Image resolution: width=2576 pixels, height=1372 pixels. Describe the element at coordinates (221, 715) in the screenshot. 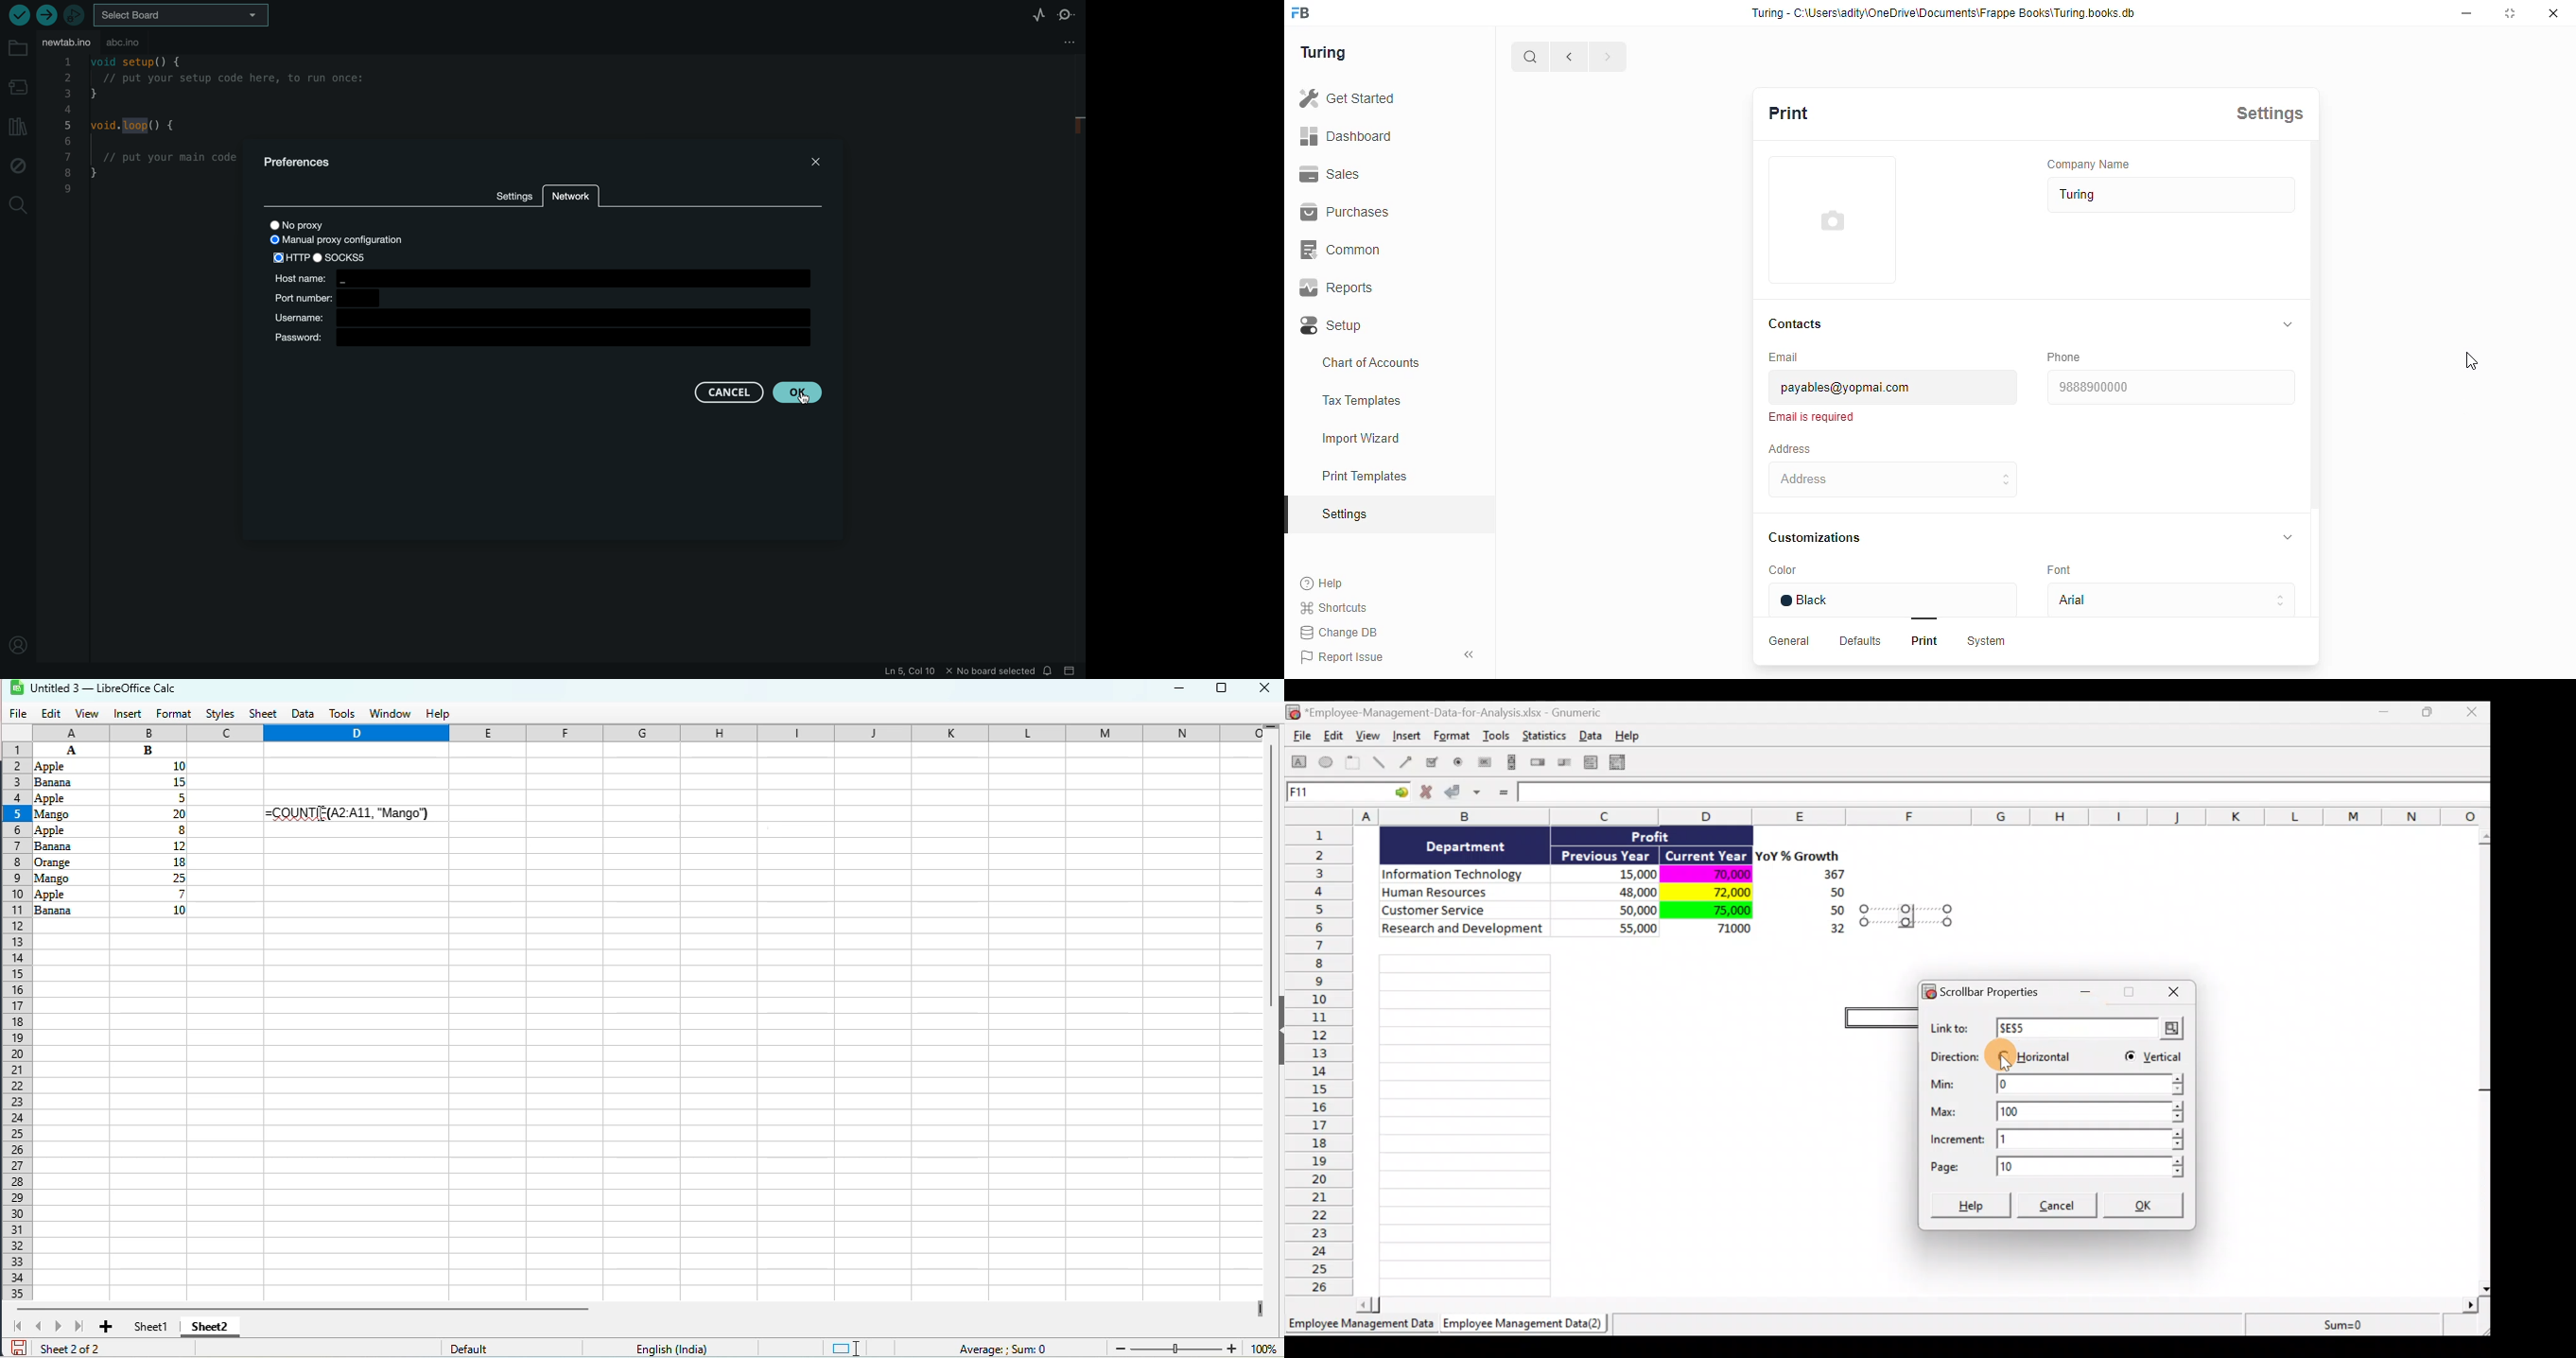

I see `styles` at that location.